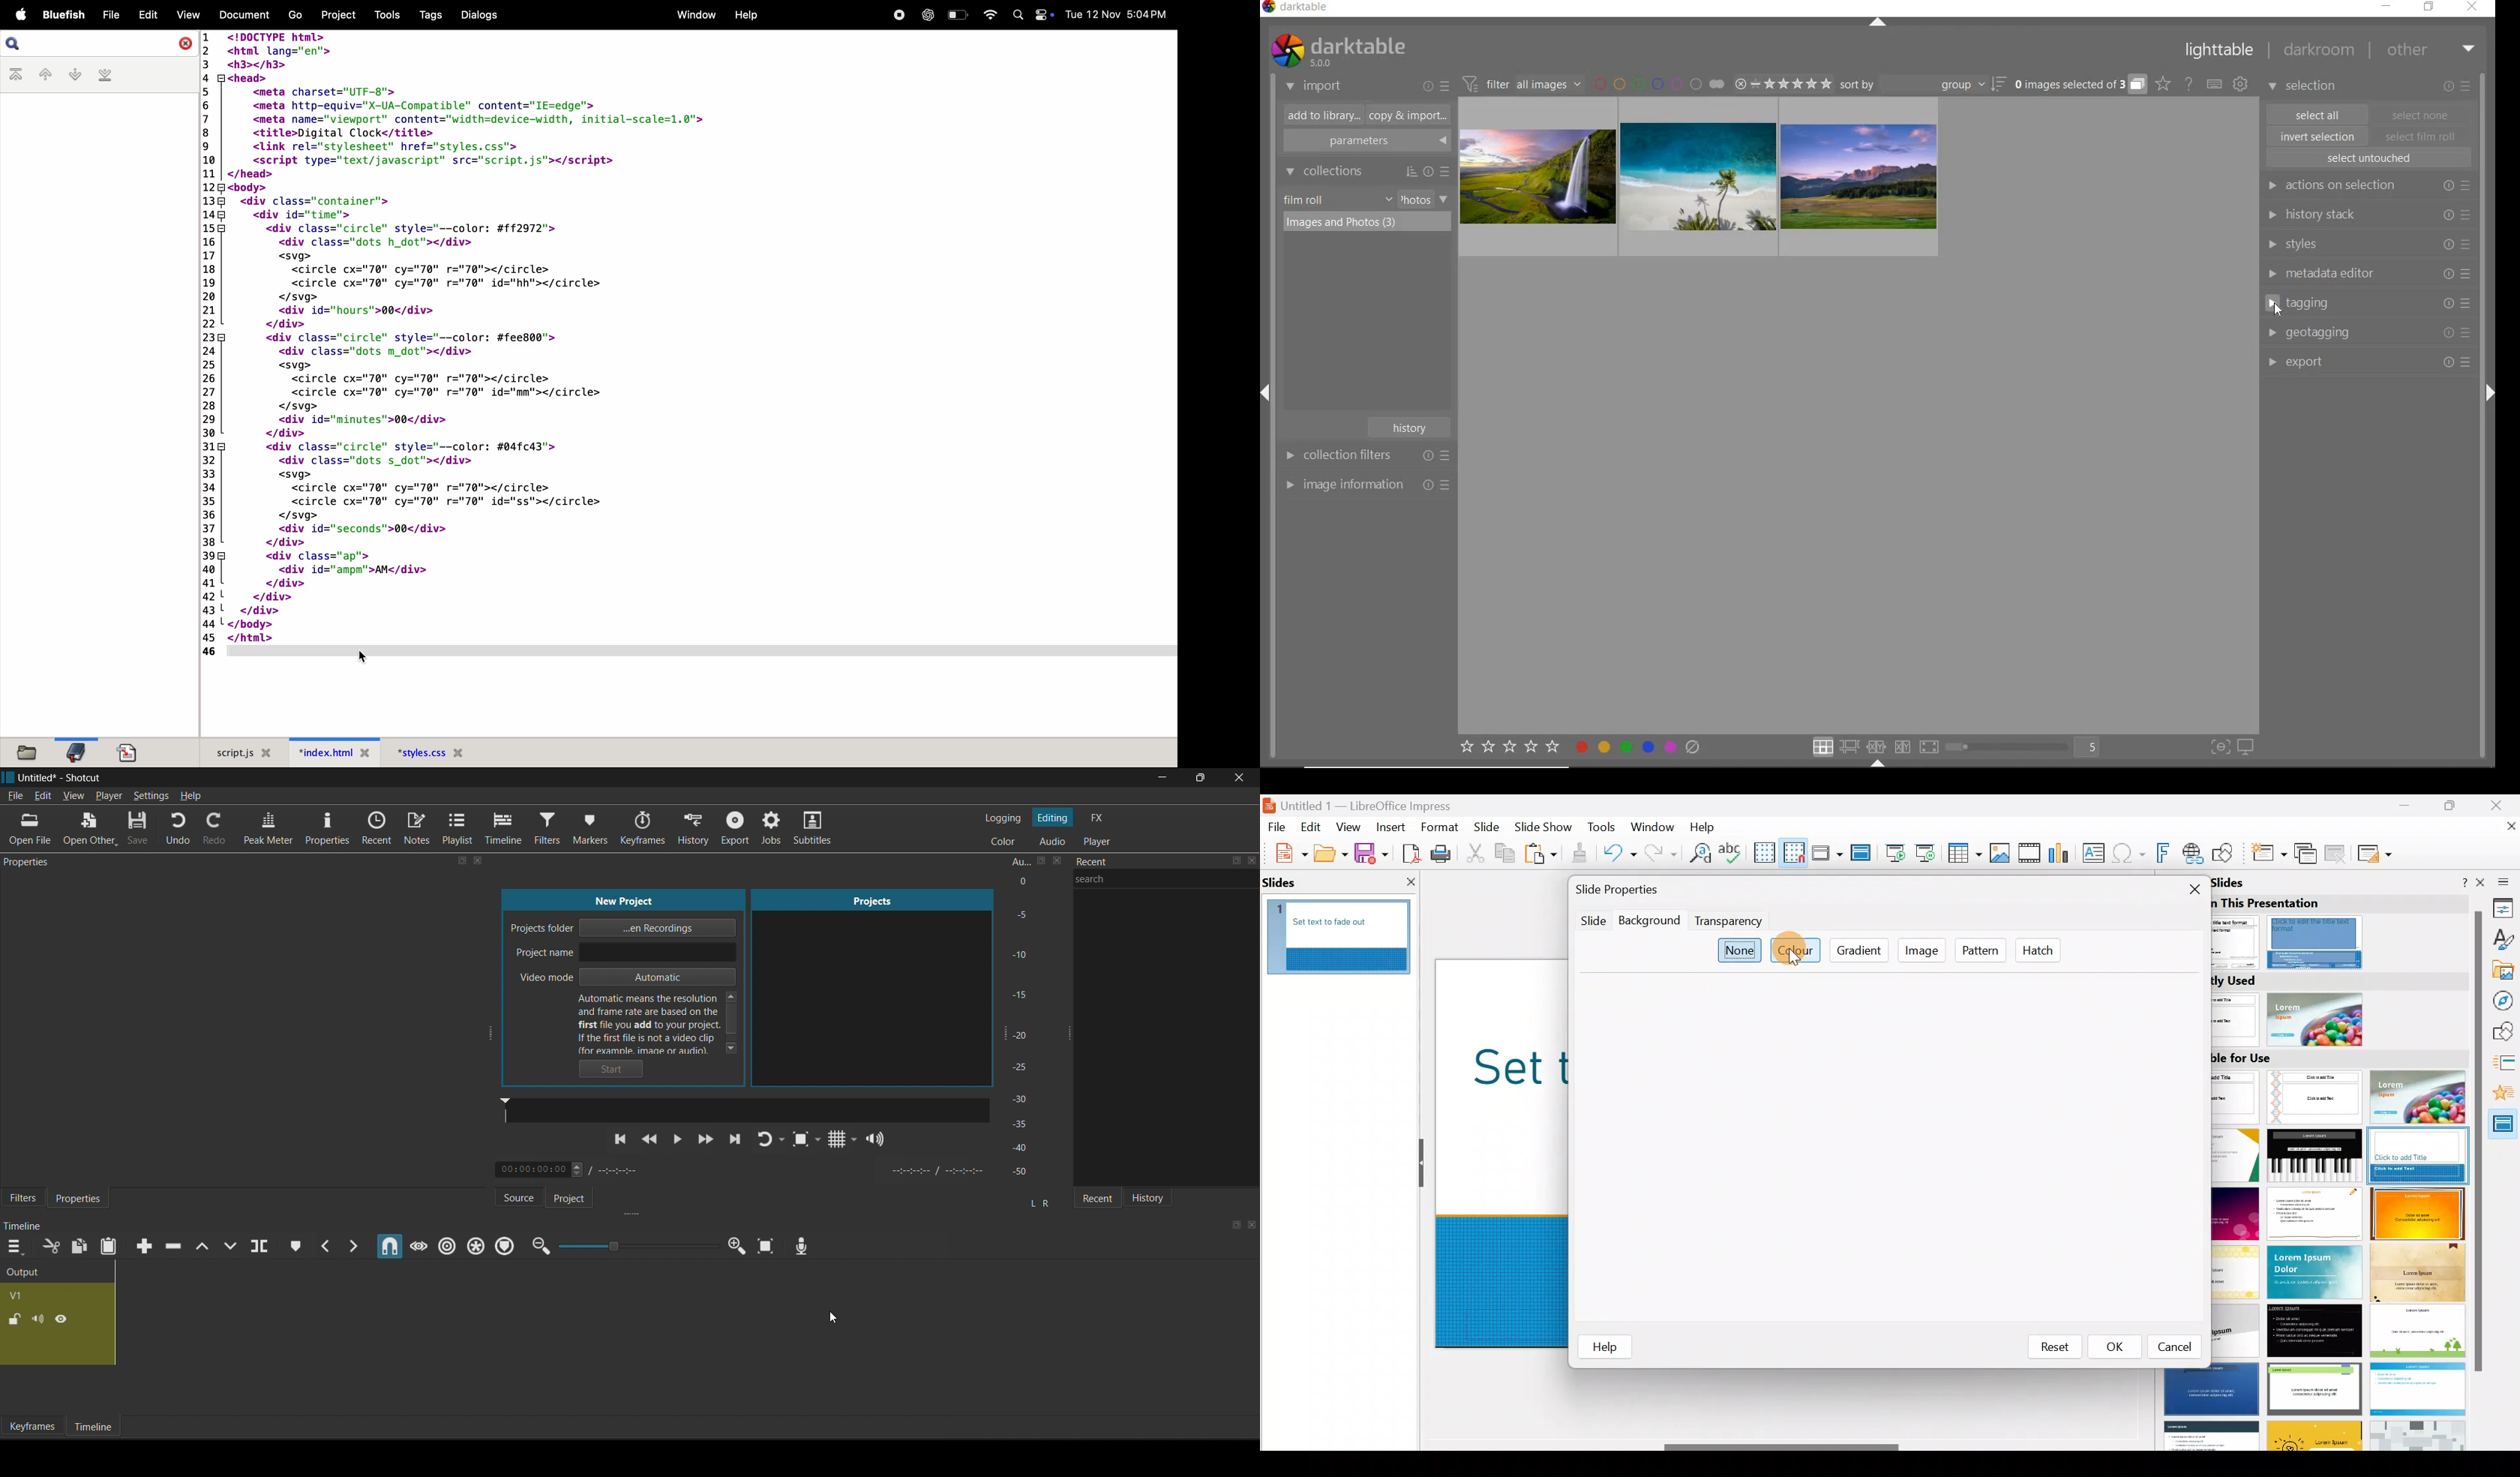 The width and height of the screenshot is (2520, 1484). I want to click on Styles, so click(2504, 941).